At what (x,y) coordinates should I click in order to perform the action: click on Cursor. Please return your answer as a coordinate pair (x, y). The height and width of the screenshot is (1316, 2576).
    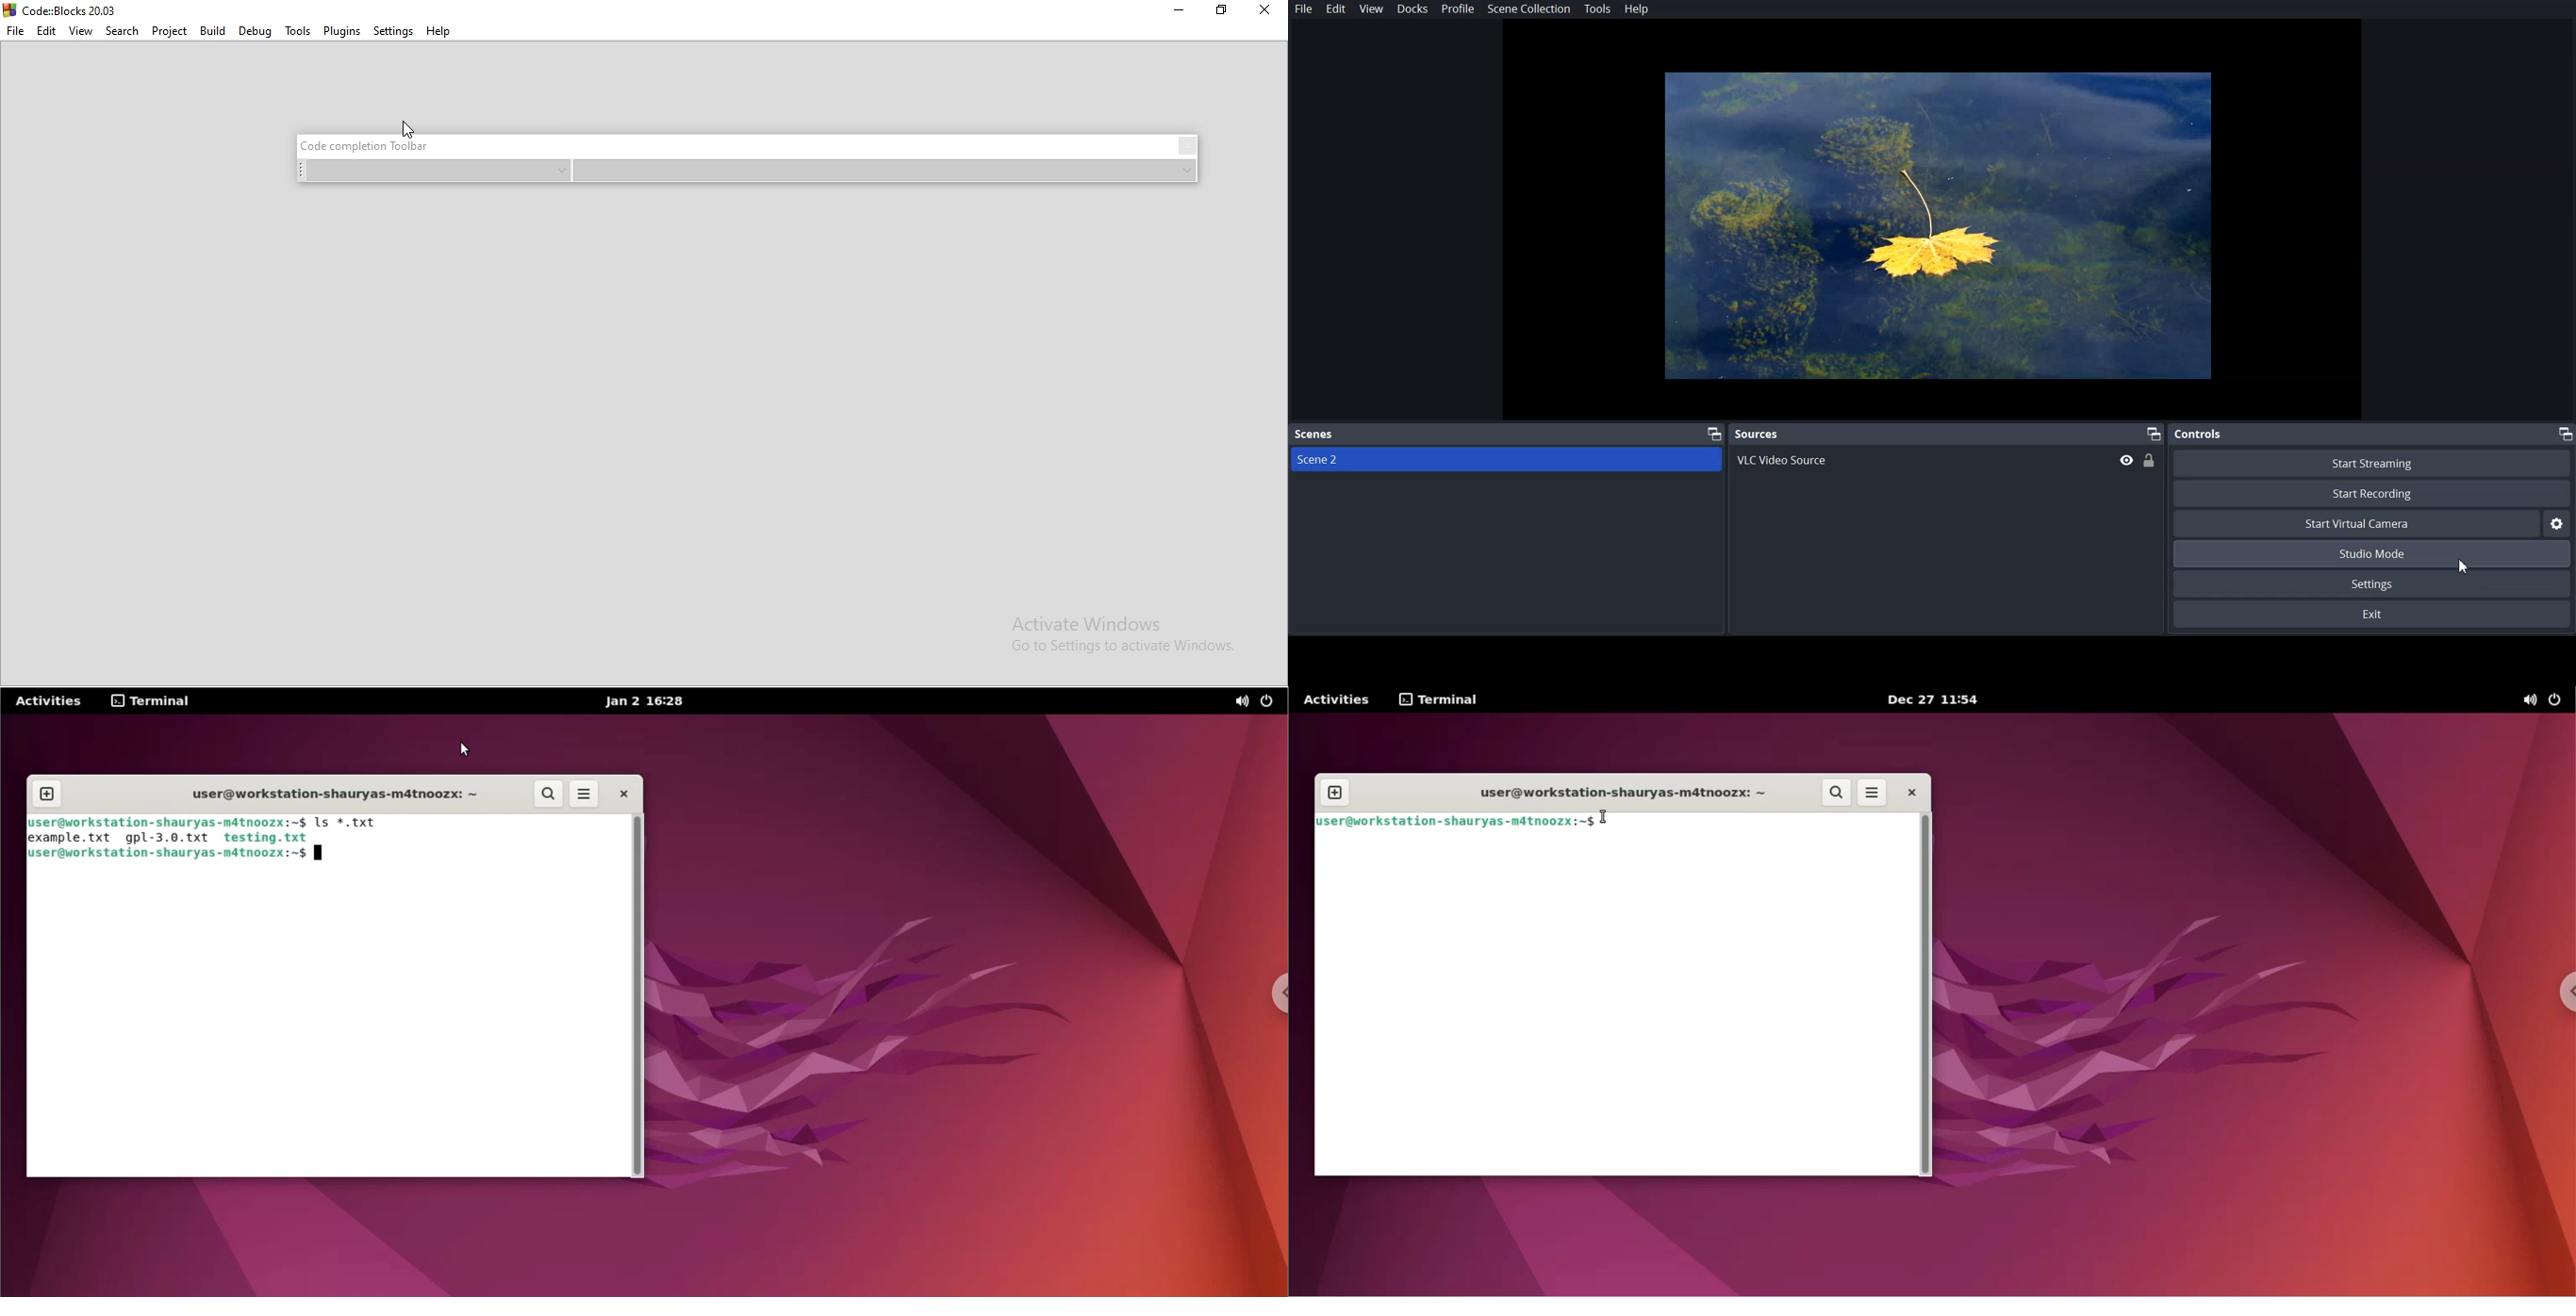
    Looking at the image, I should click on (2469, 570).